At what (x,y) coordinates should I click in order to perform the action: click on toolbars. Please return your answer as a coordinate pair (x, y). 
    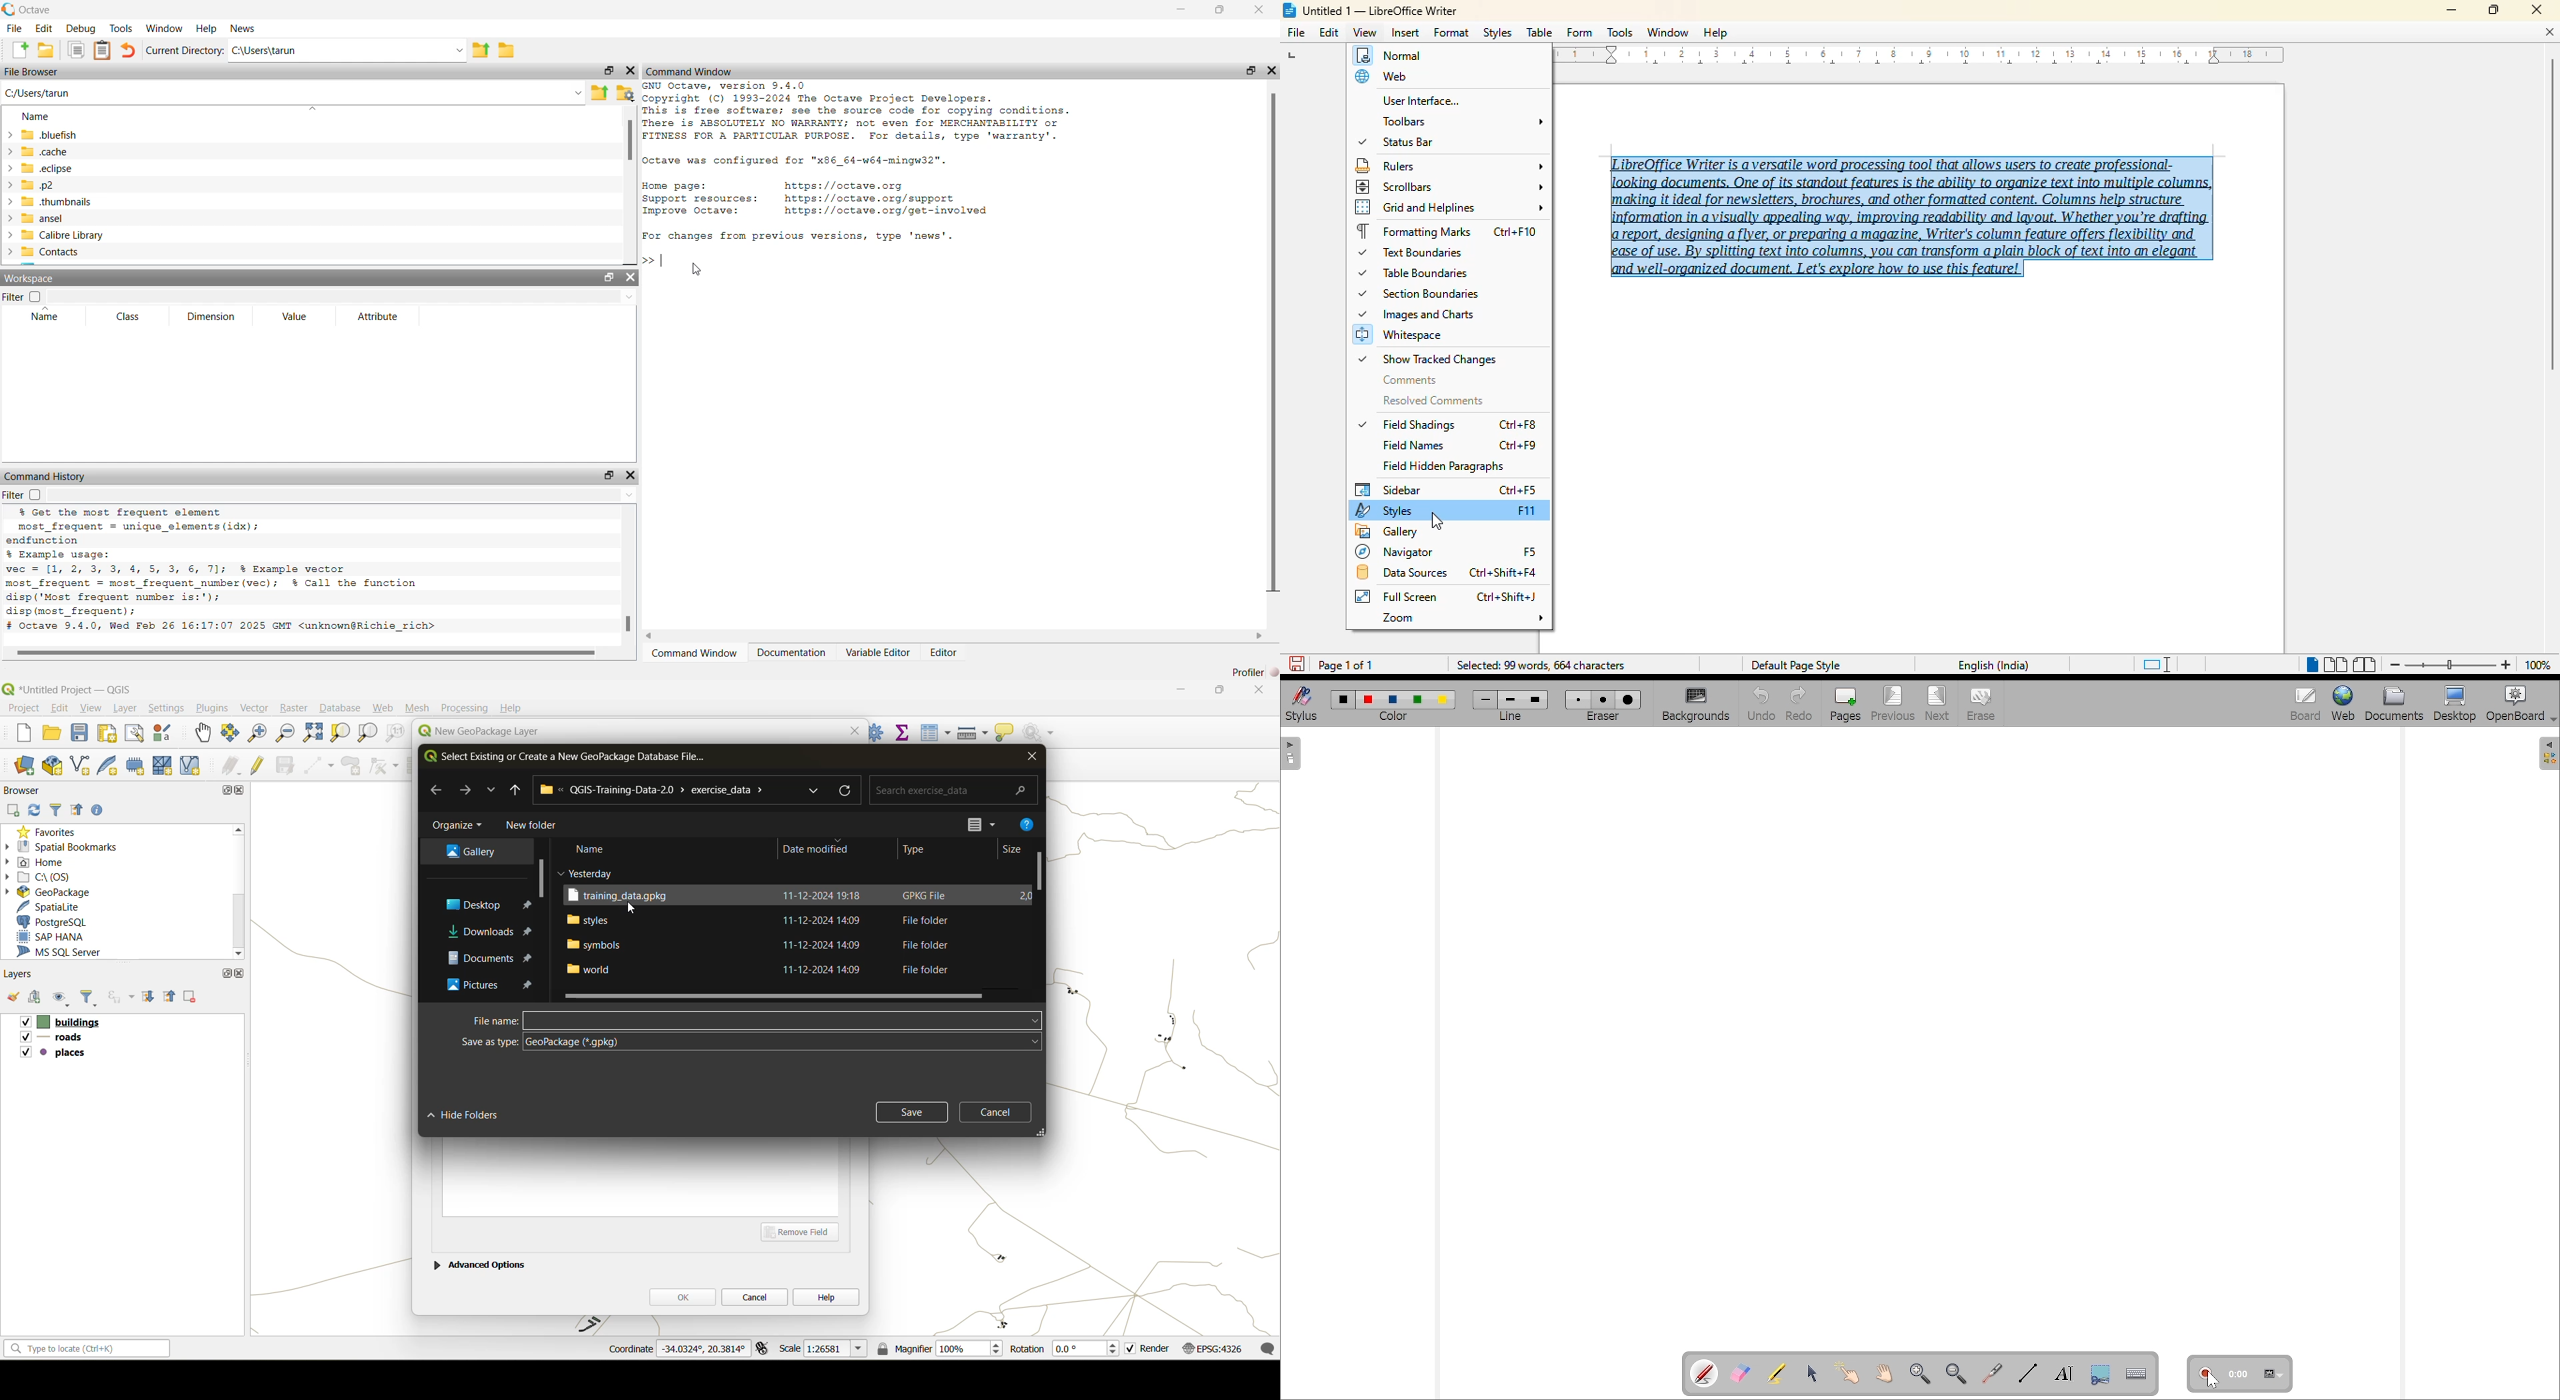
    Looking at the image, I should click on (1462, 121).